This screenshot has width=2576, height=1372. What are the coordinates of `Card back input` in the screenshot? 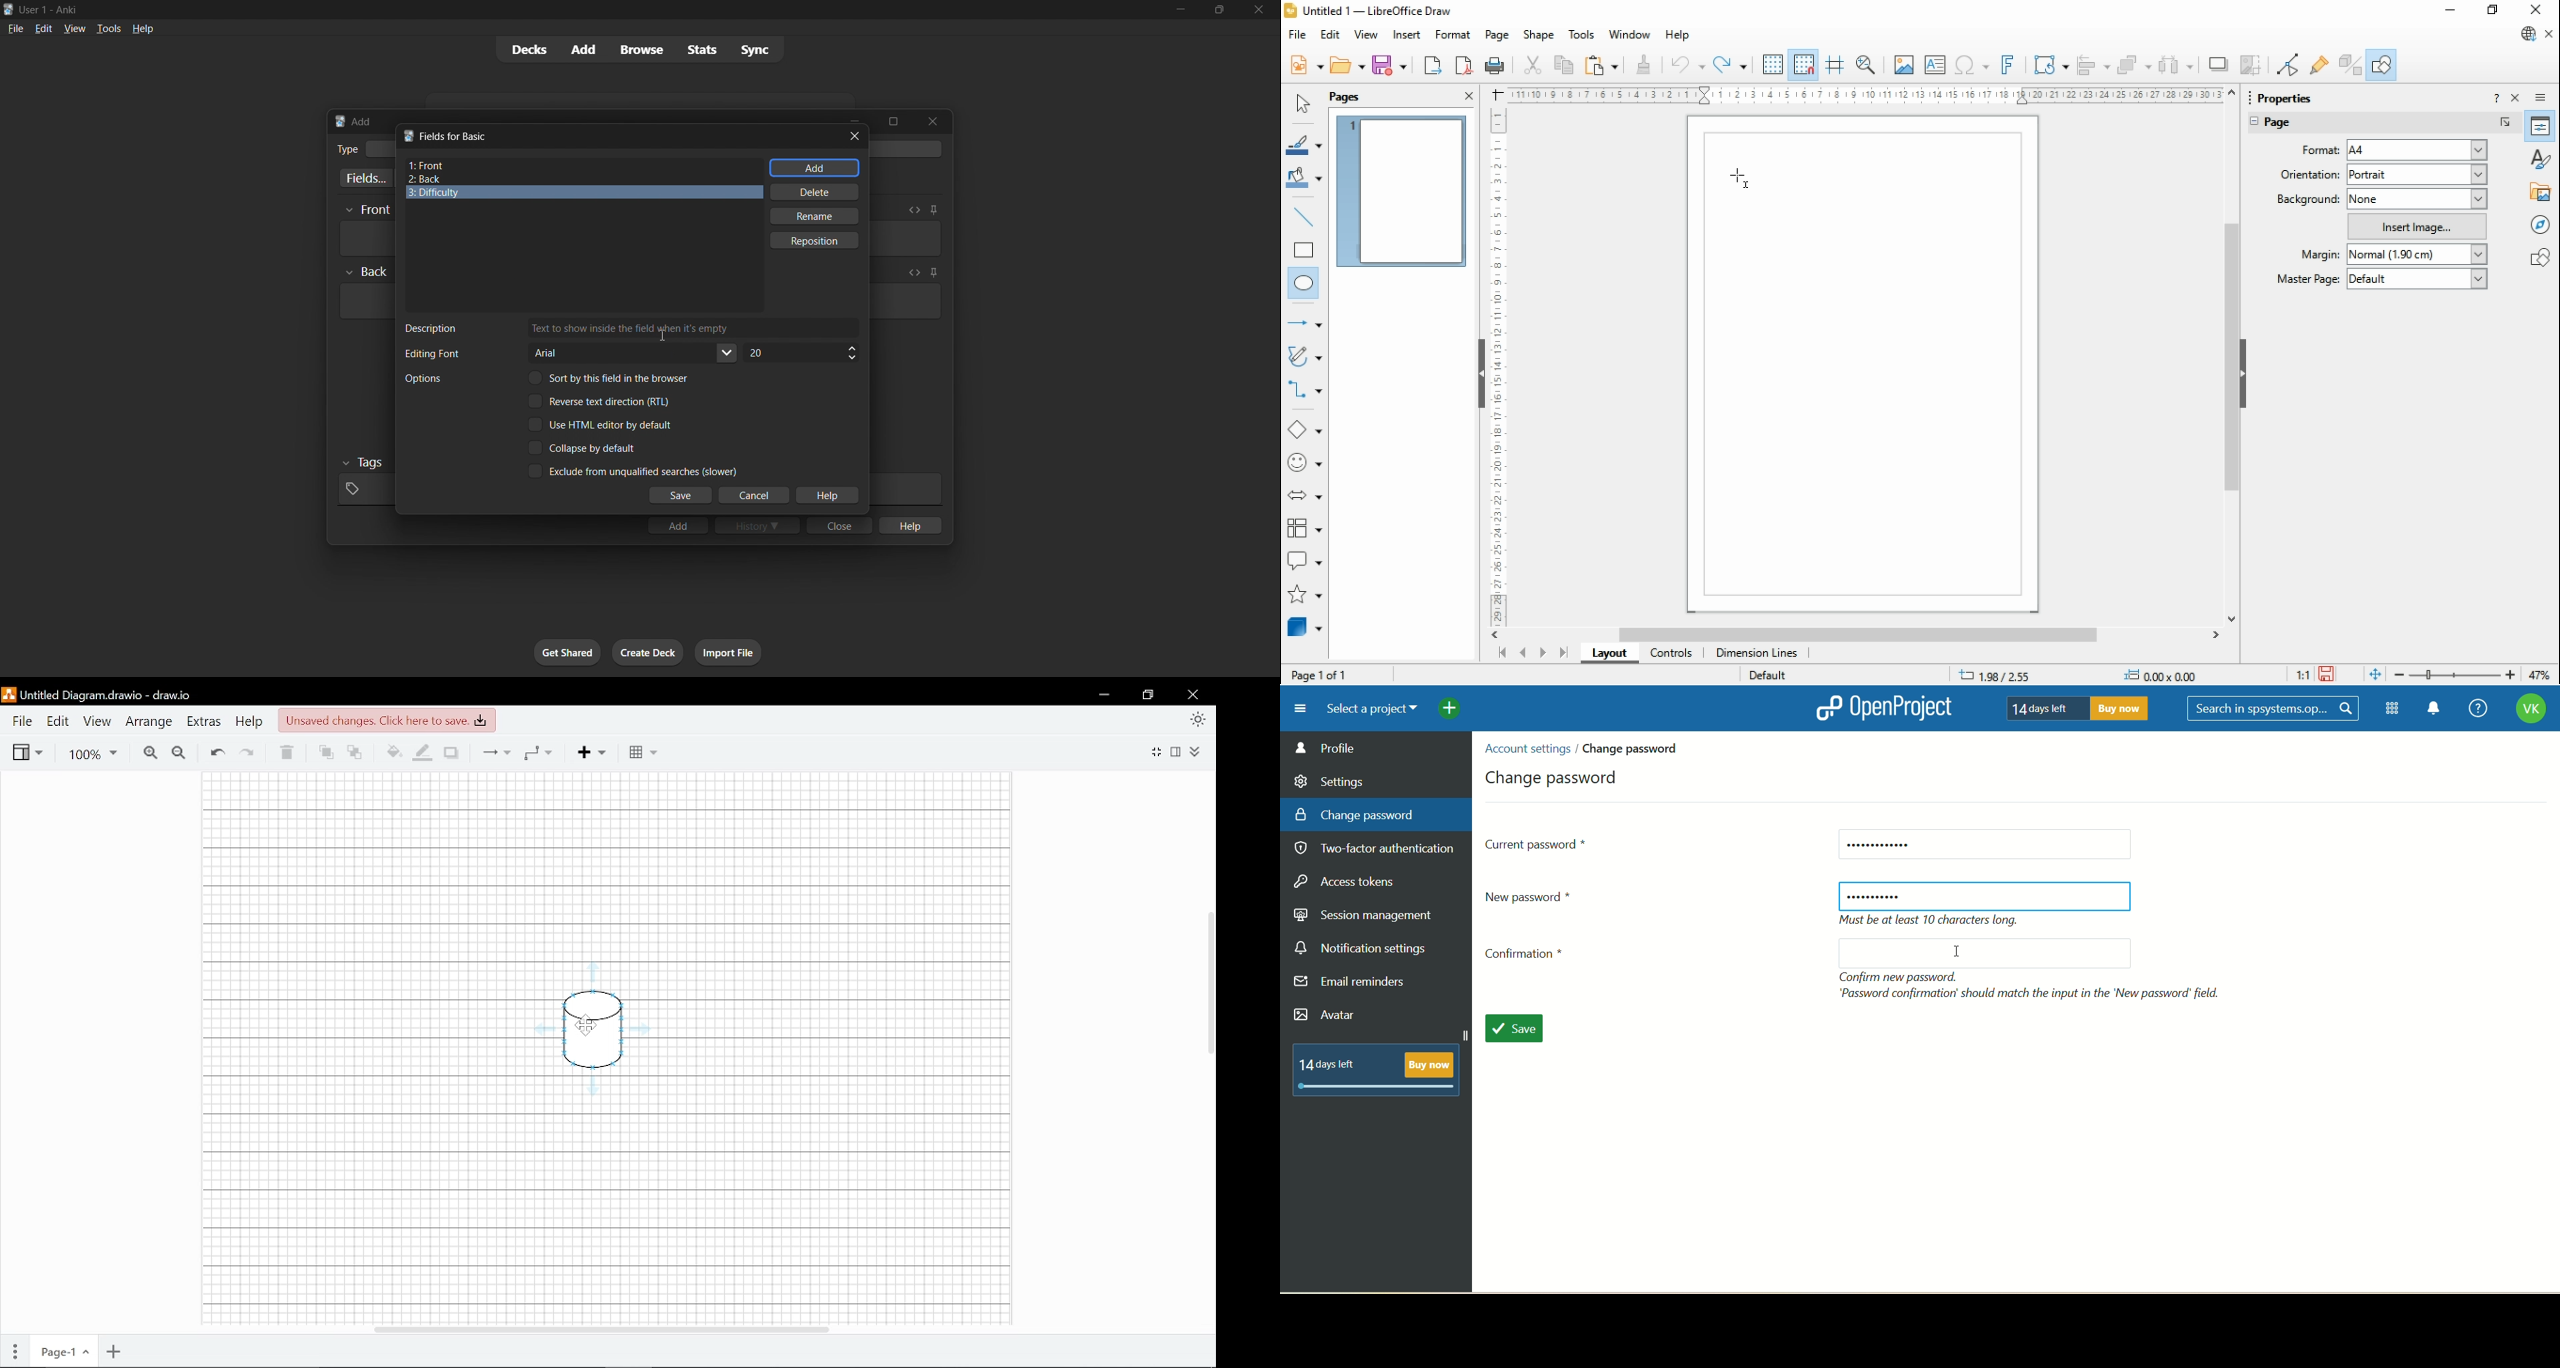 It's located at (905, 301).